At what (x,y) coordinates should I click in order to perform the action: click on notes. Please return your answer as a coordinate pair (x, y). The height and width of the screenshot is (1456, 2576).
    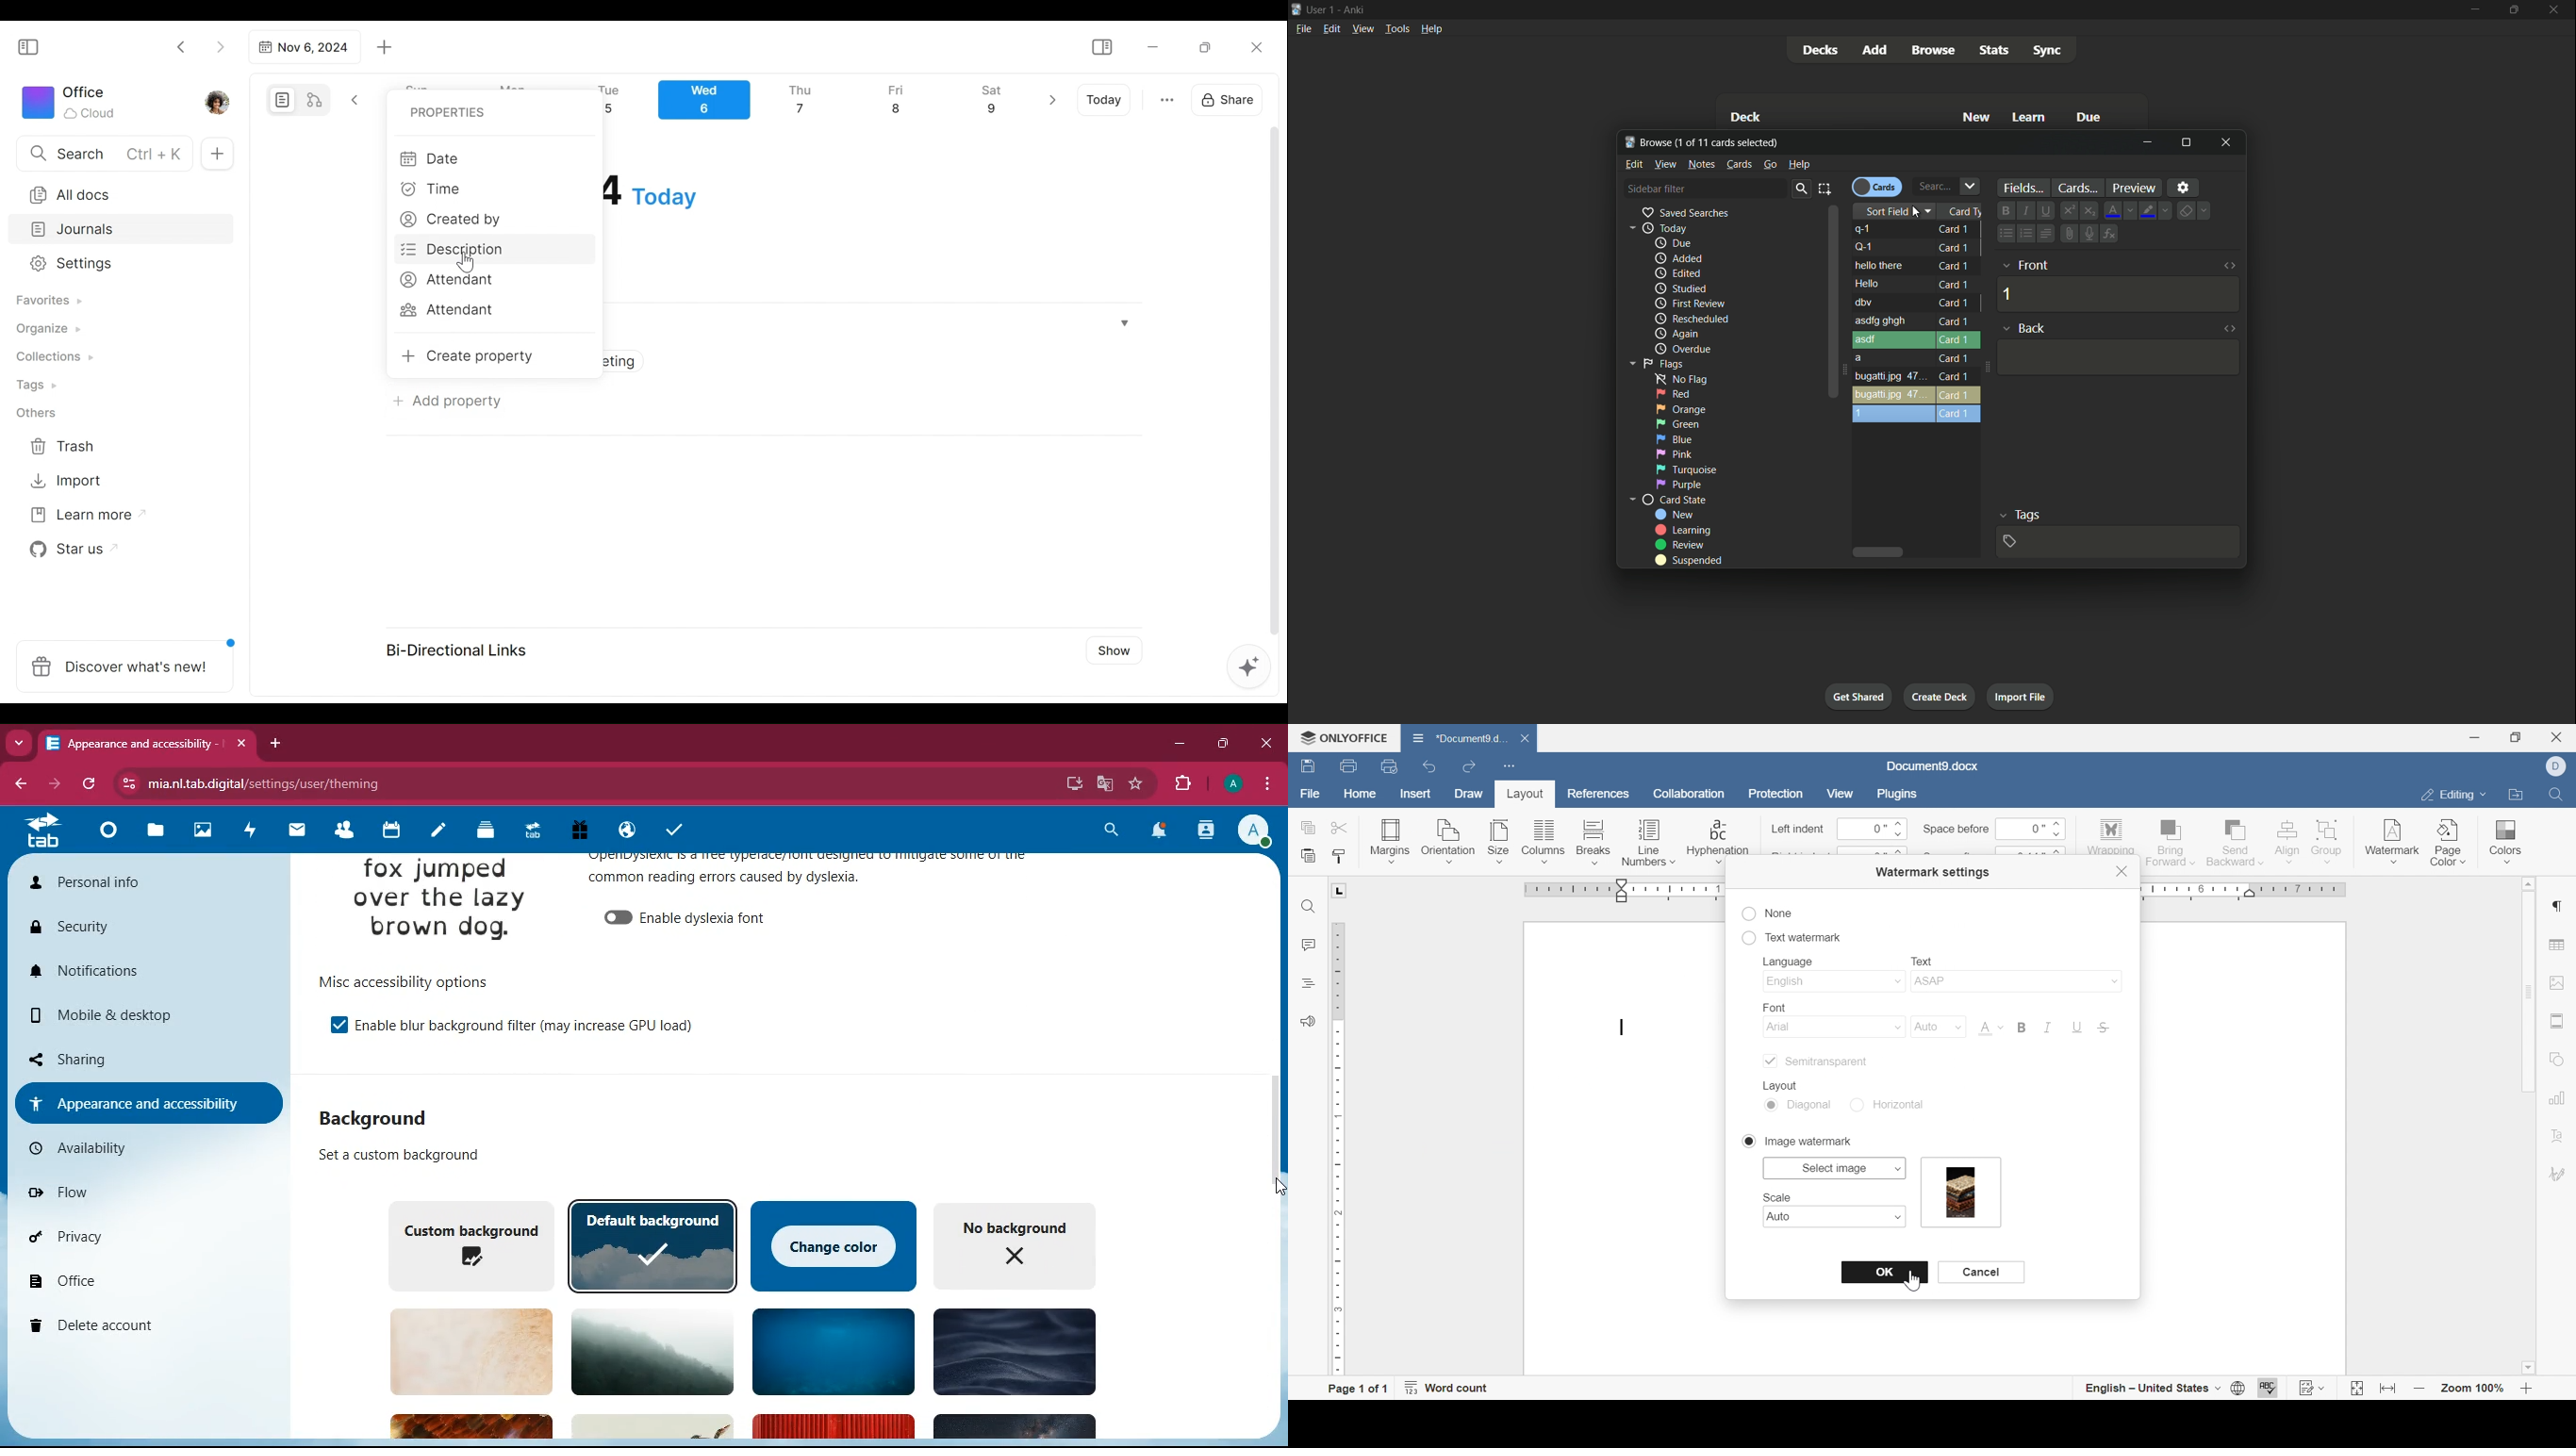
    Looking at the image, I should click on (438, 833).